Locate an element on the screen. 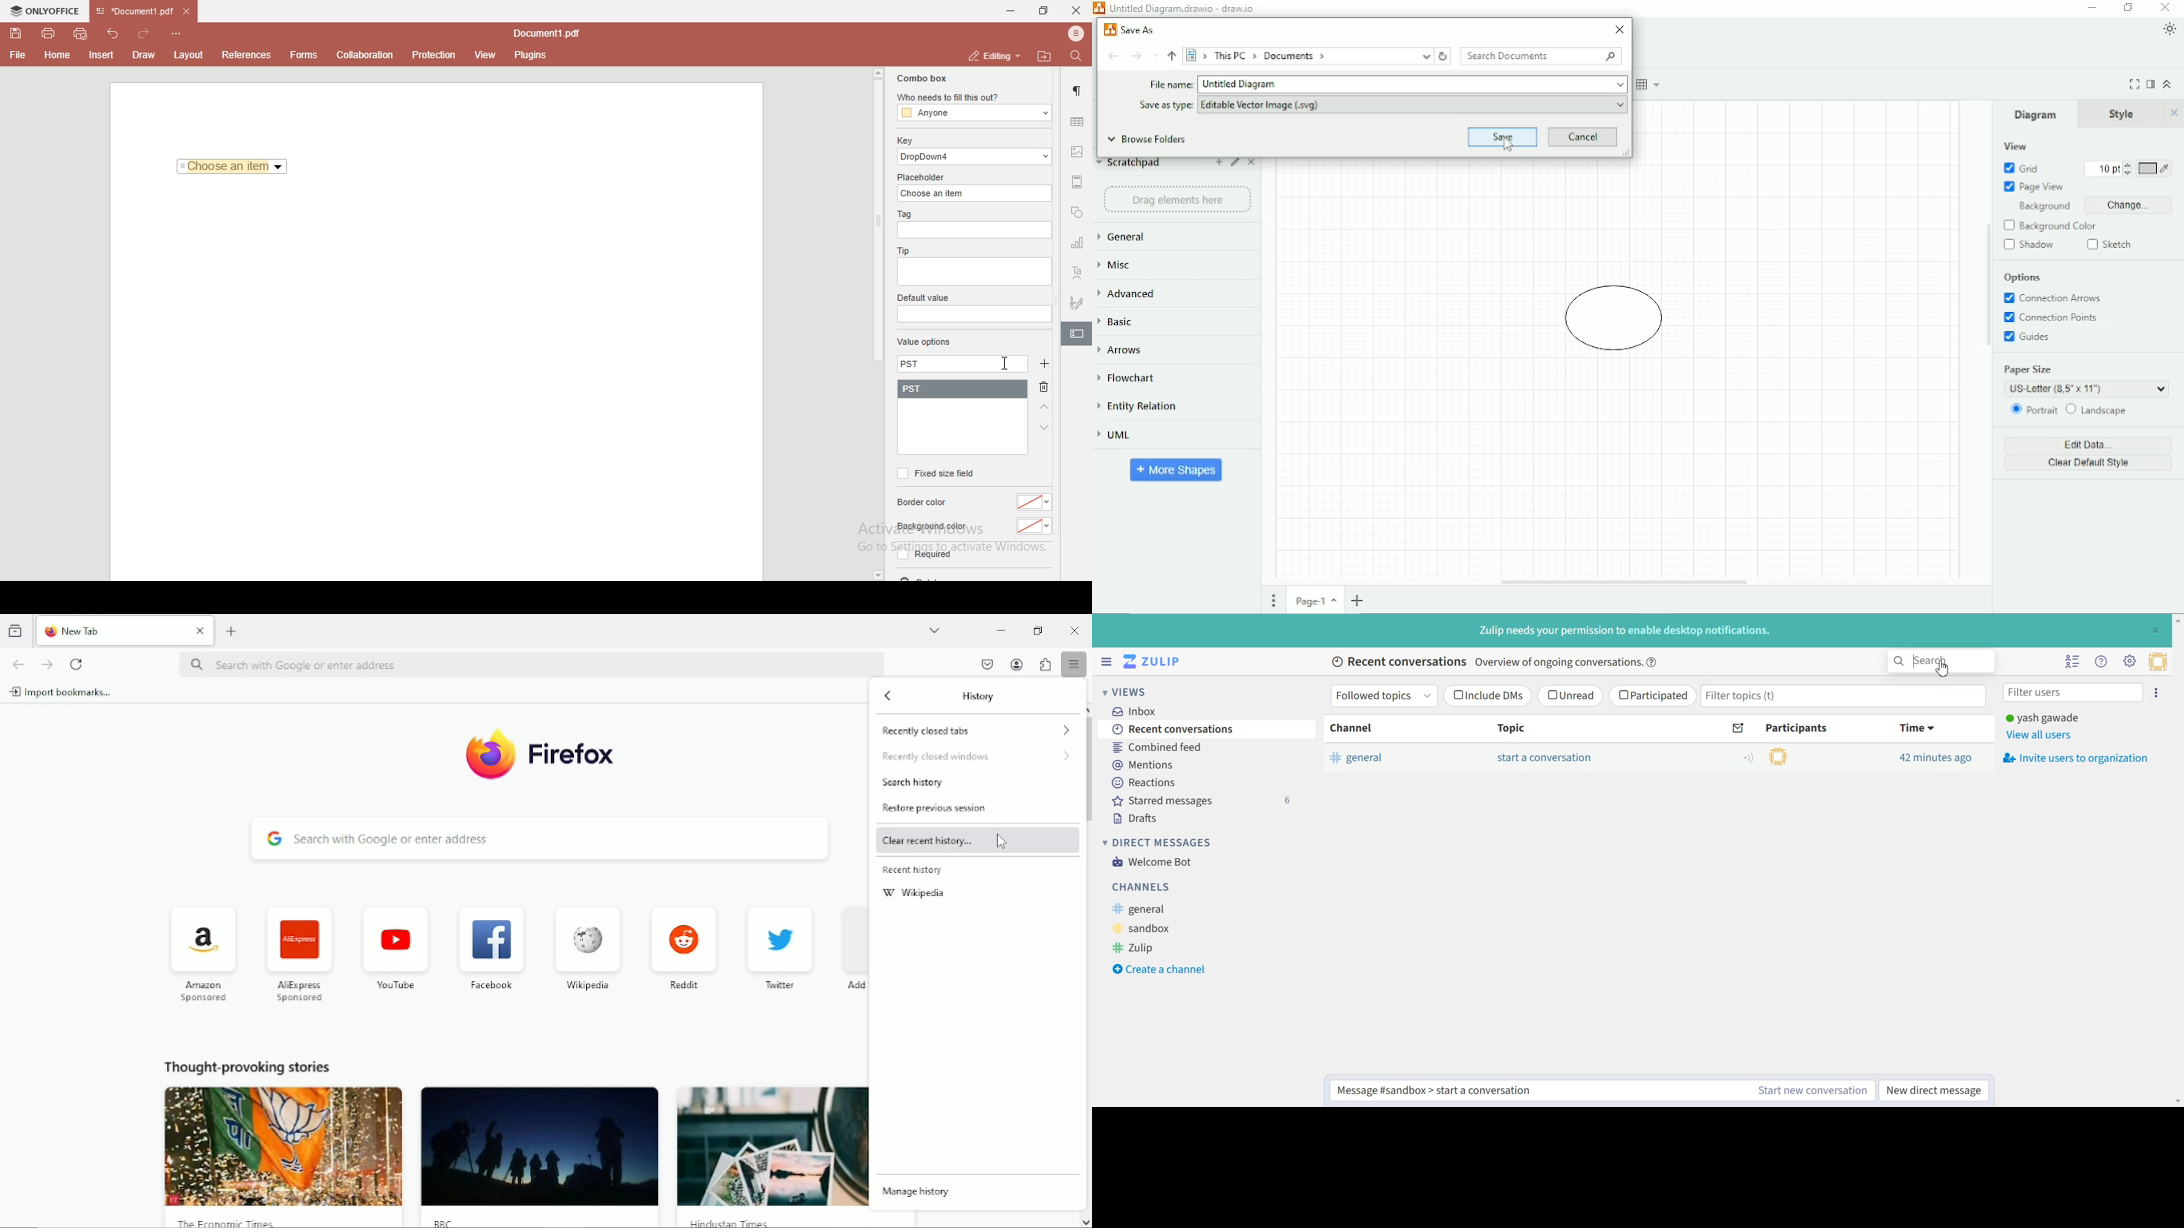  Start a conversation is located at coordinates (1544, 758).